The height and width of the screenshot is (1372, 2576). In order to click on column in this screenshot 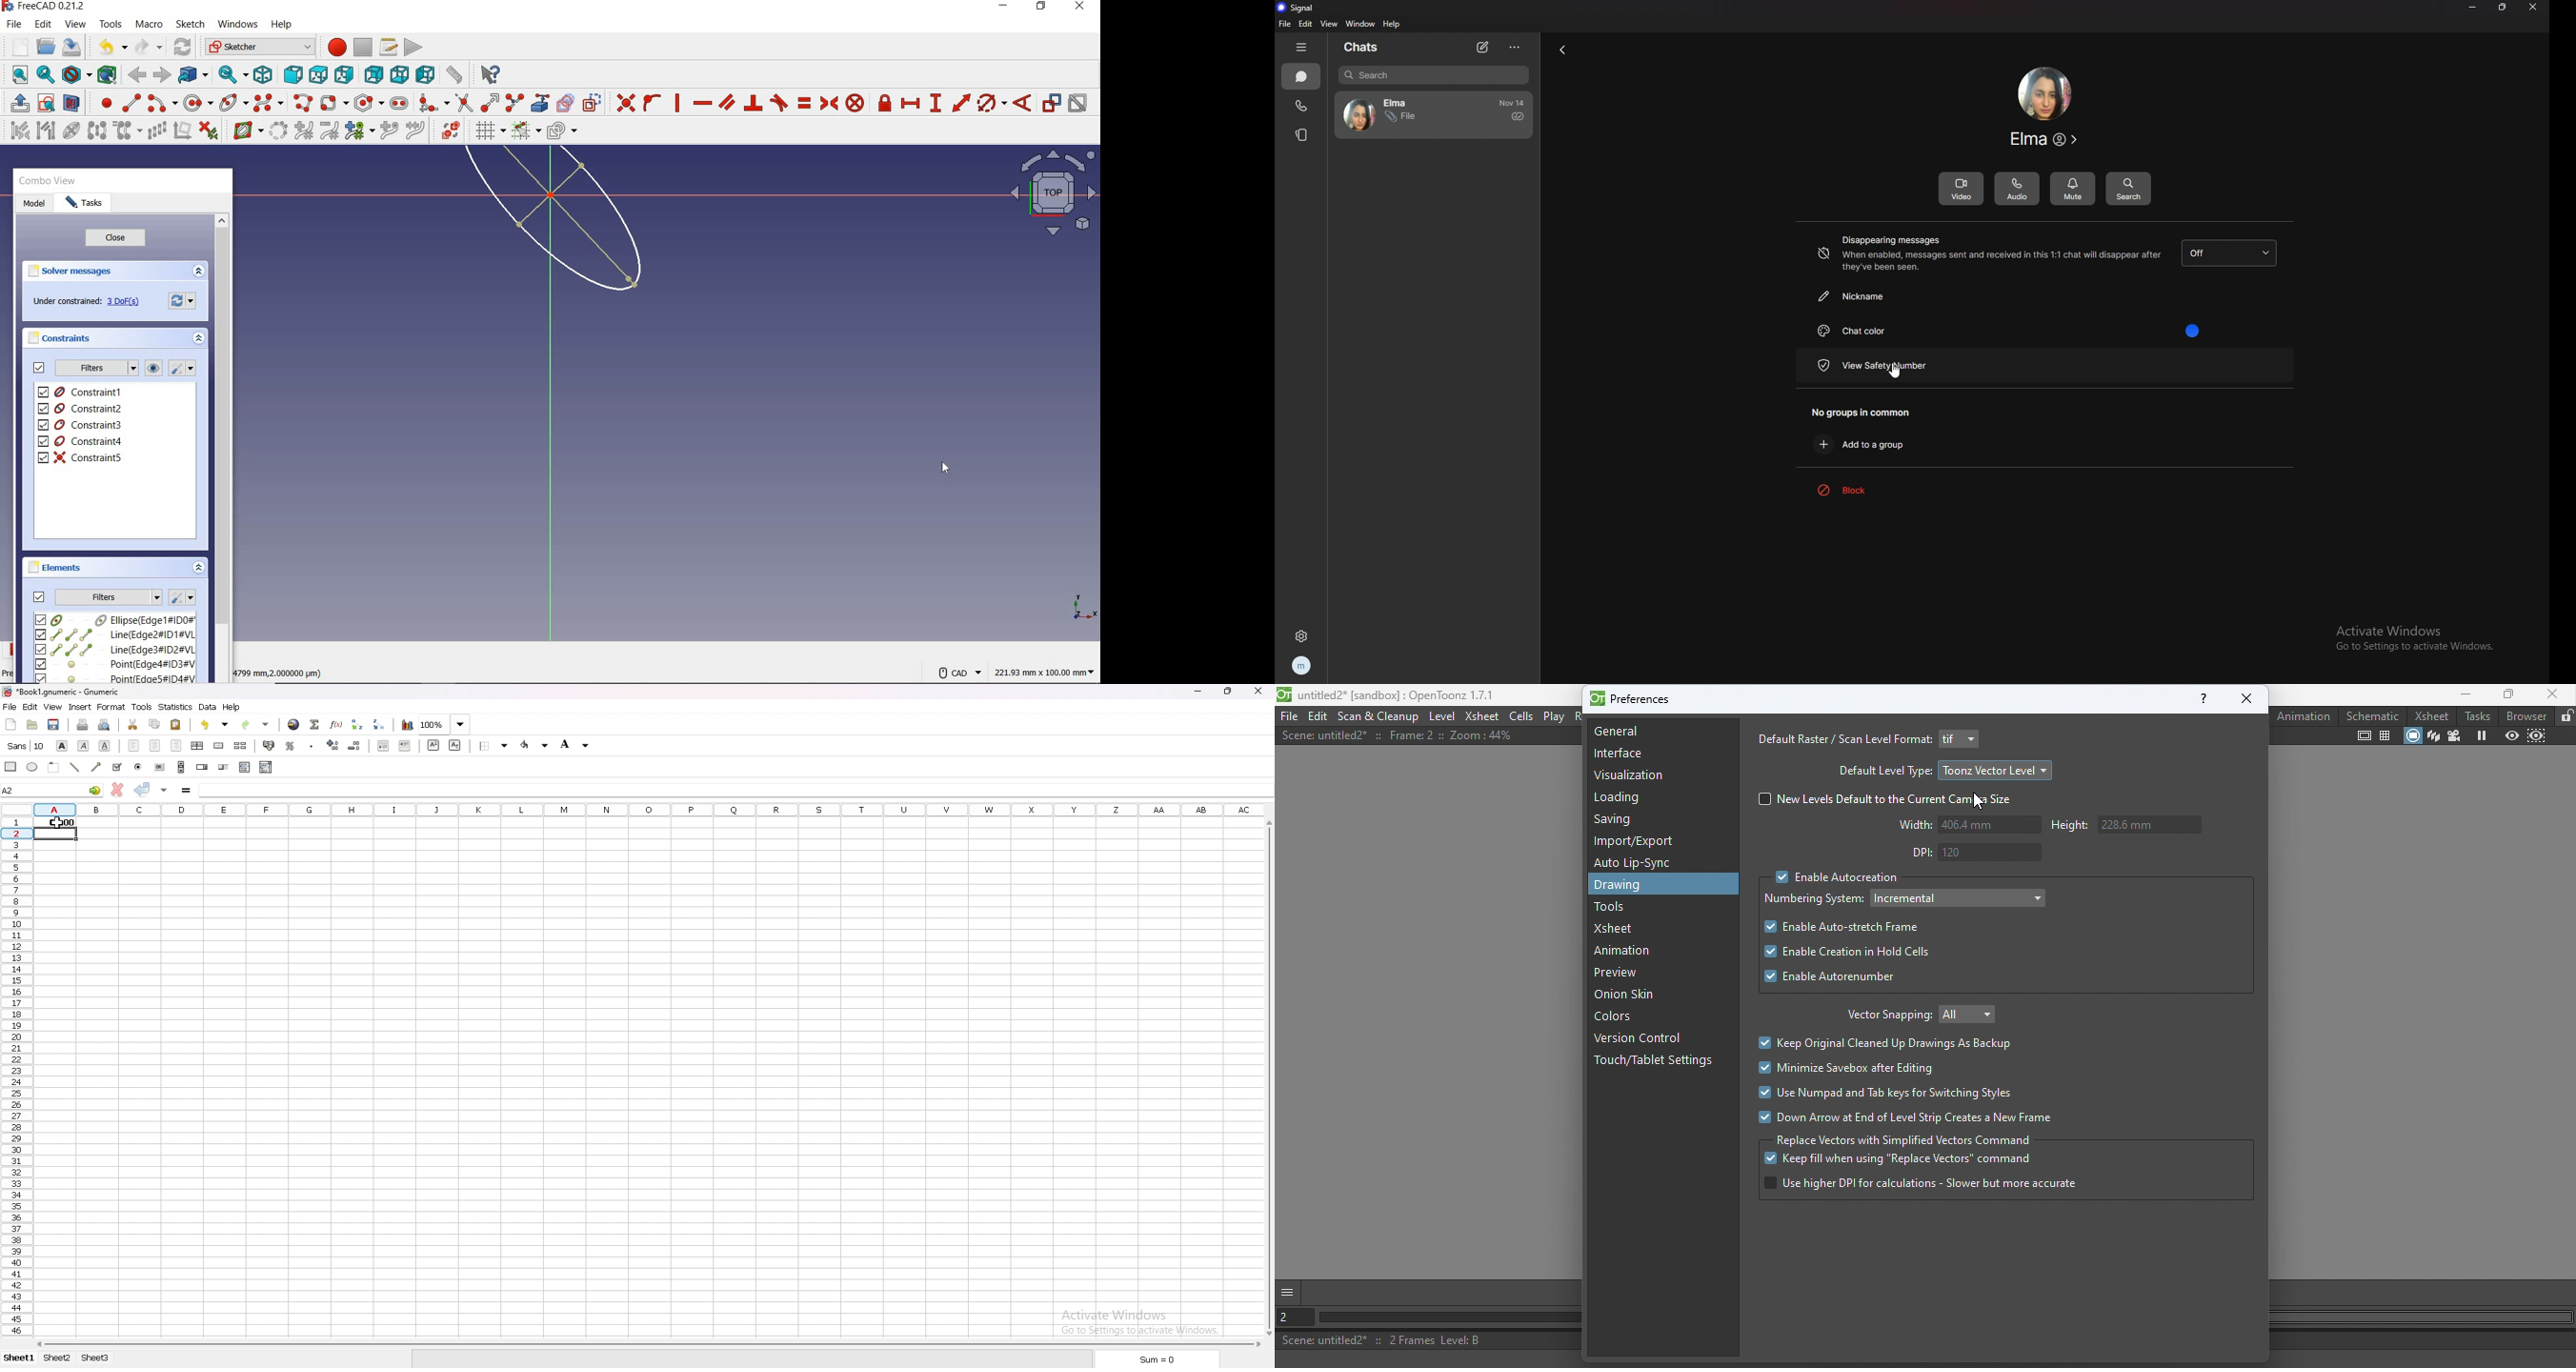, I will do `click(651, 809)`.